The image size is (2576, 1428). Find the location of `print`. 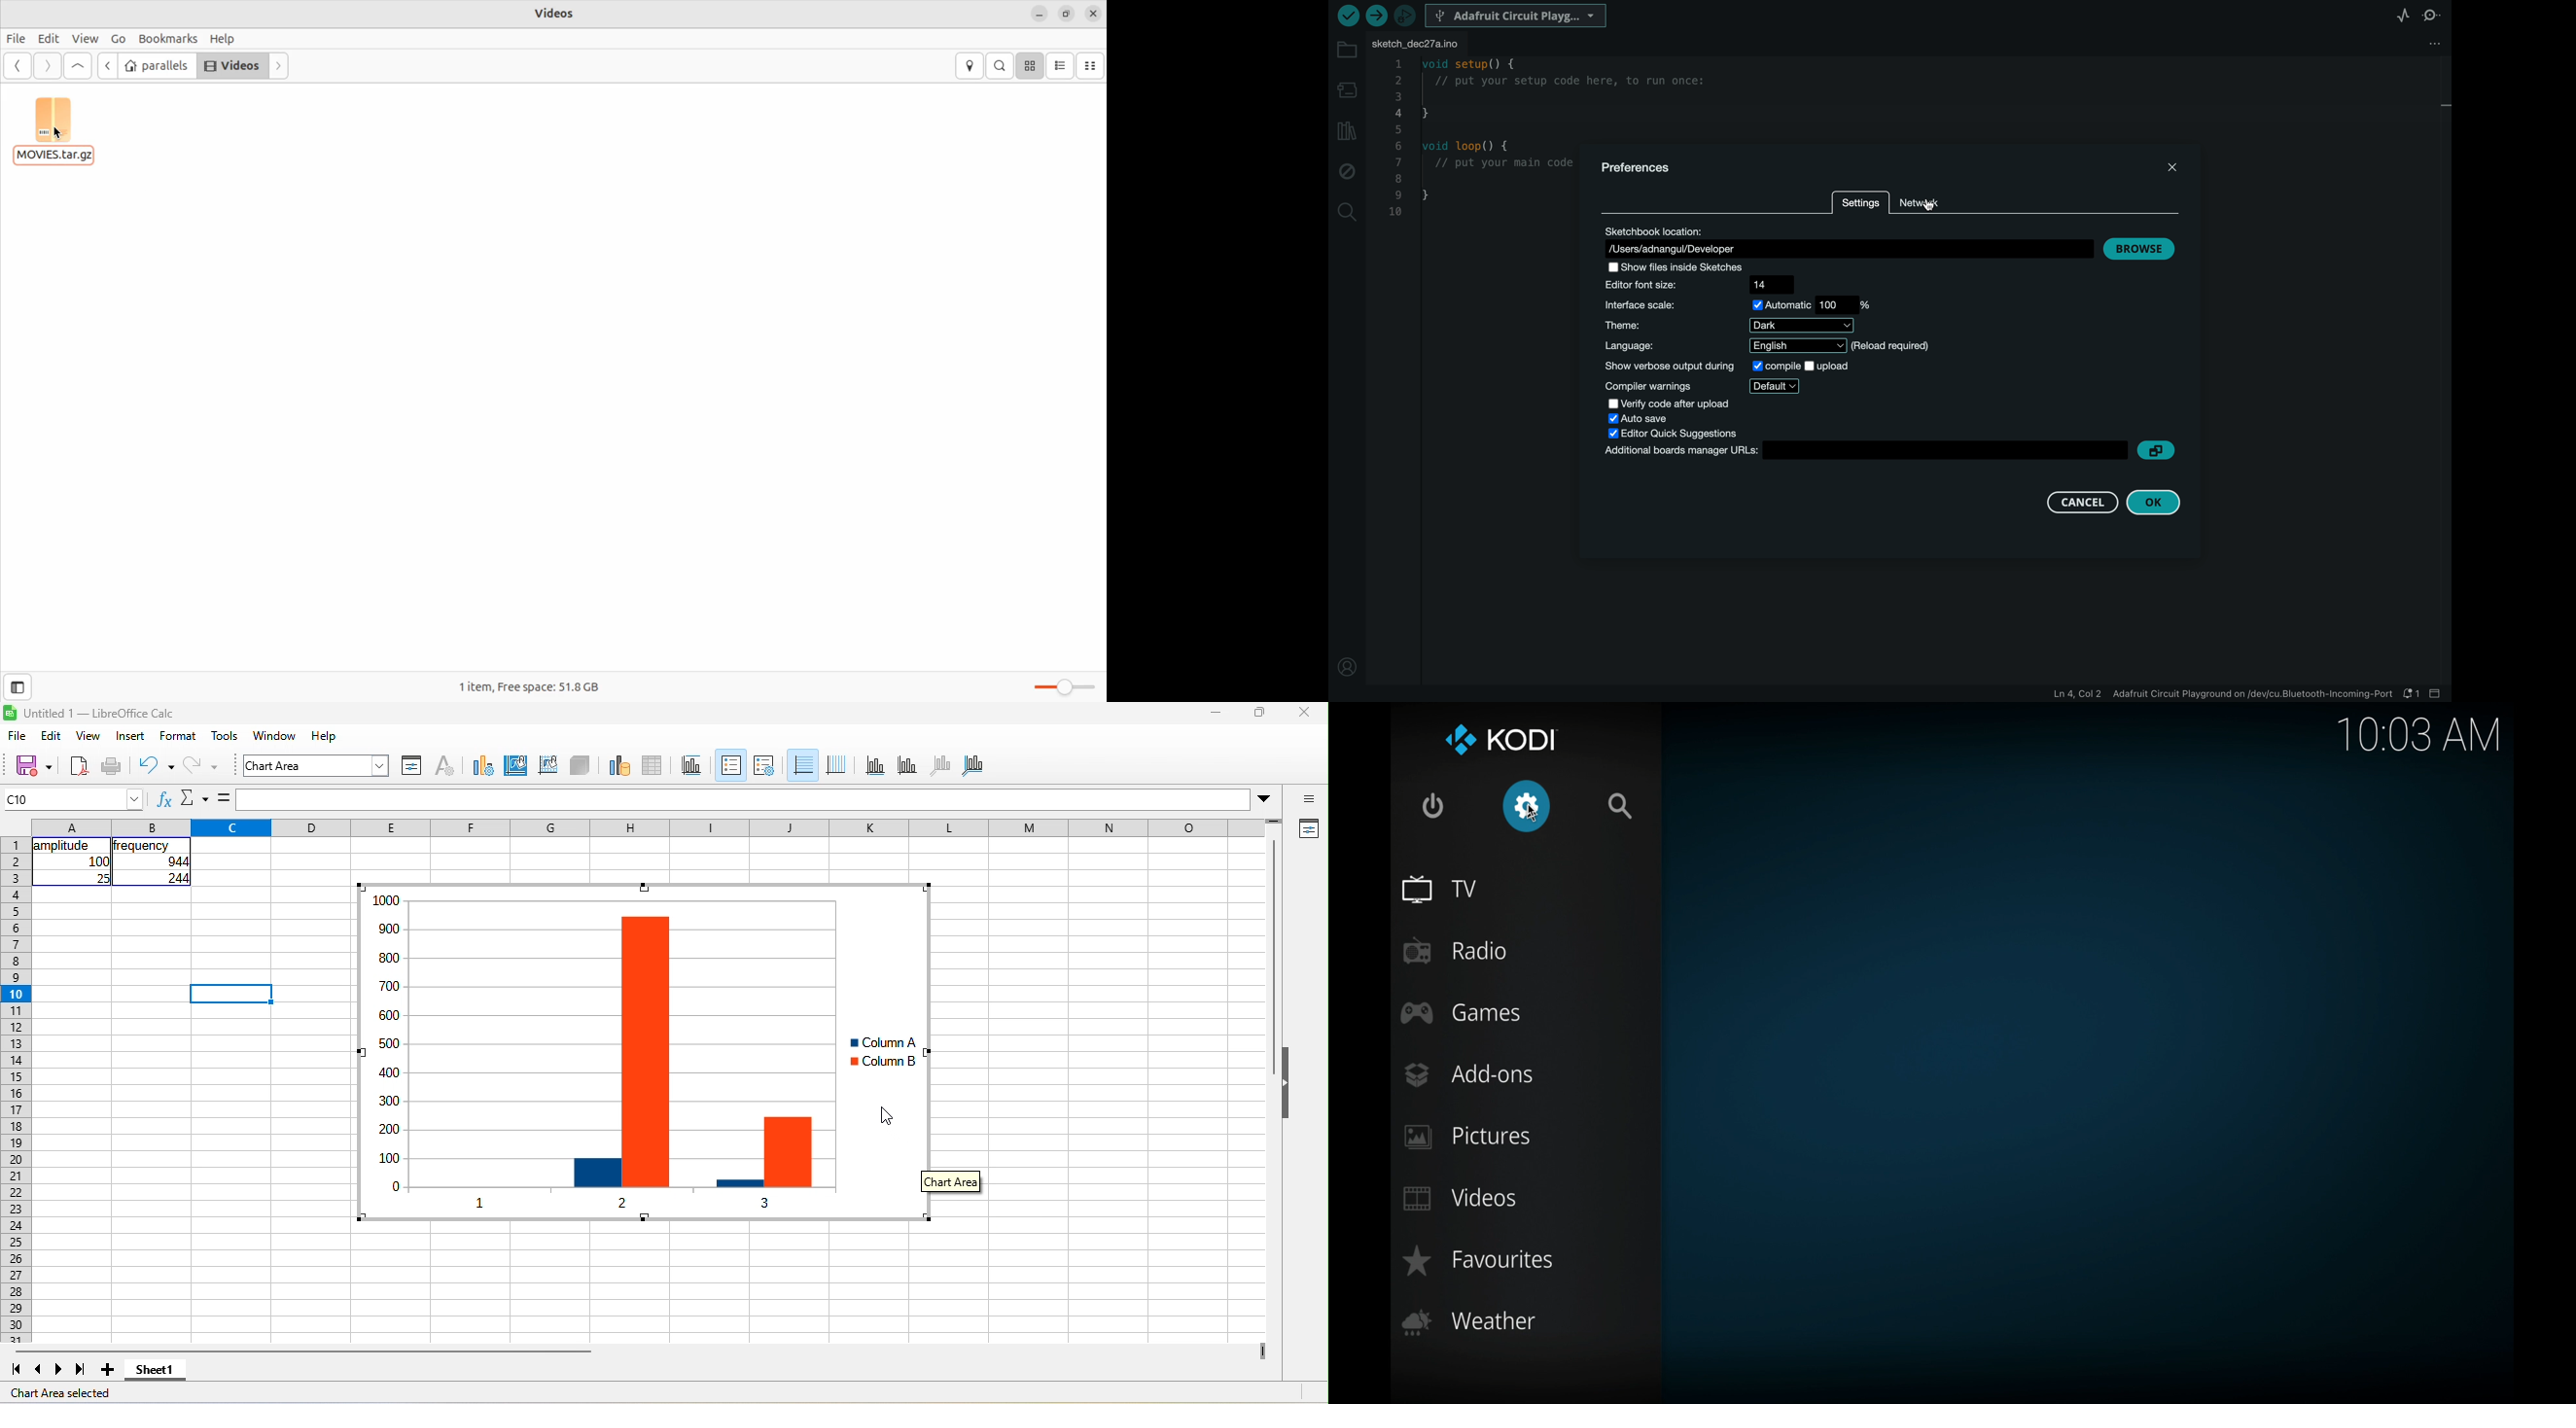

print is located at coordinates (112, 767).